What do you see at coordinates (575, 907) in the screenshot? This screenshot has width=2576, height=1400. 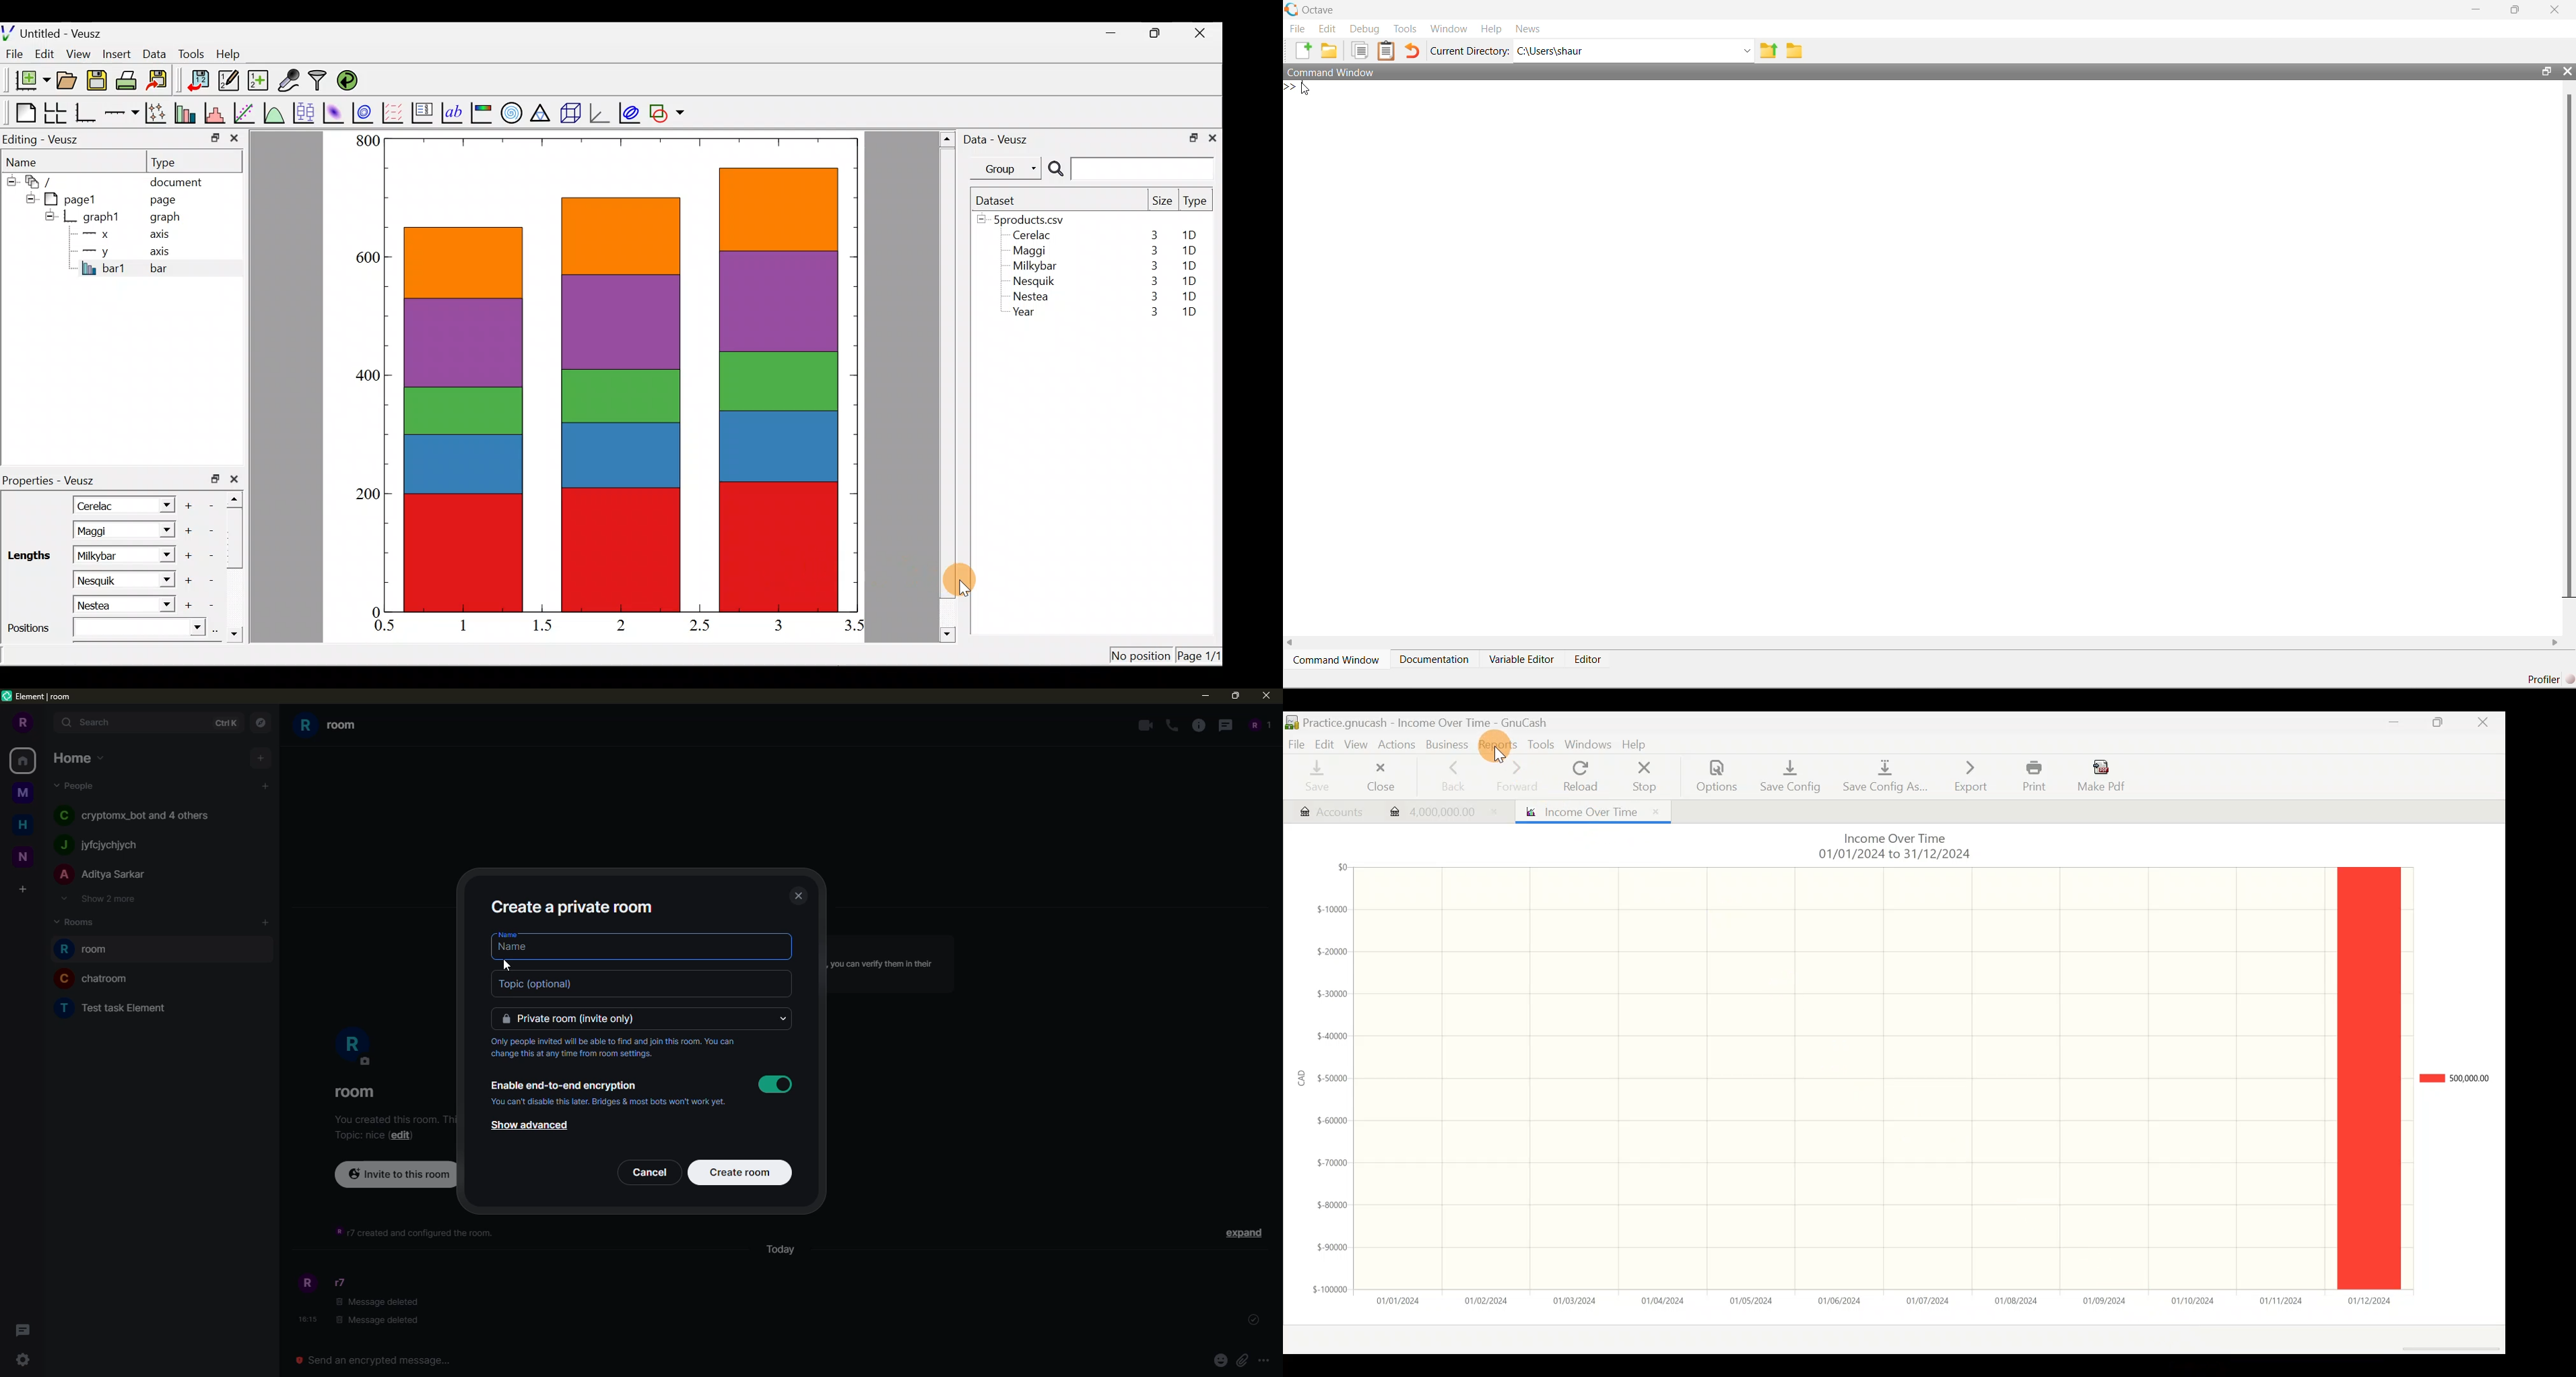 I see `create private room` at bounding box center [575, 907].